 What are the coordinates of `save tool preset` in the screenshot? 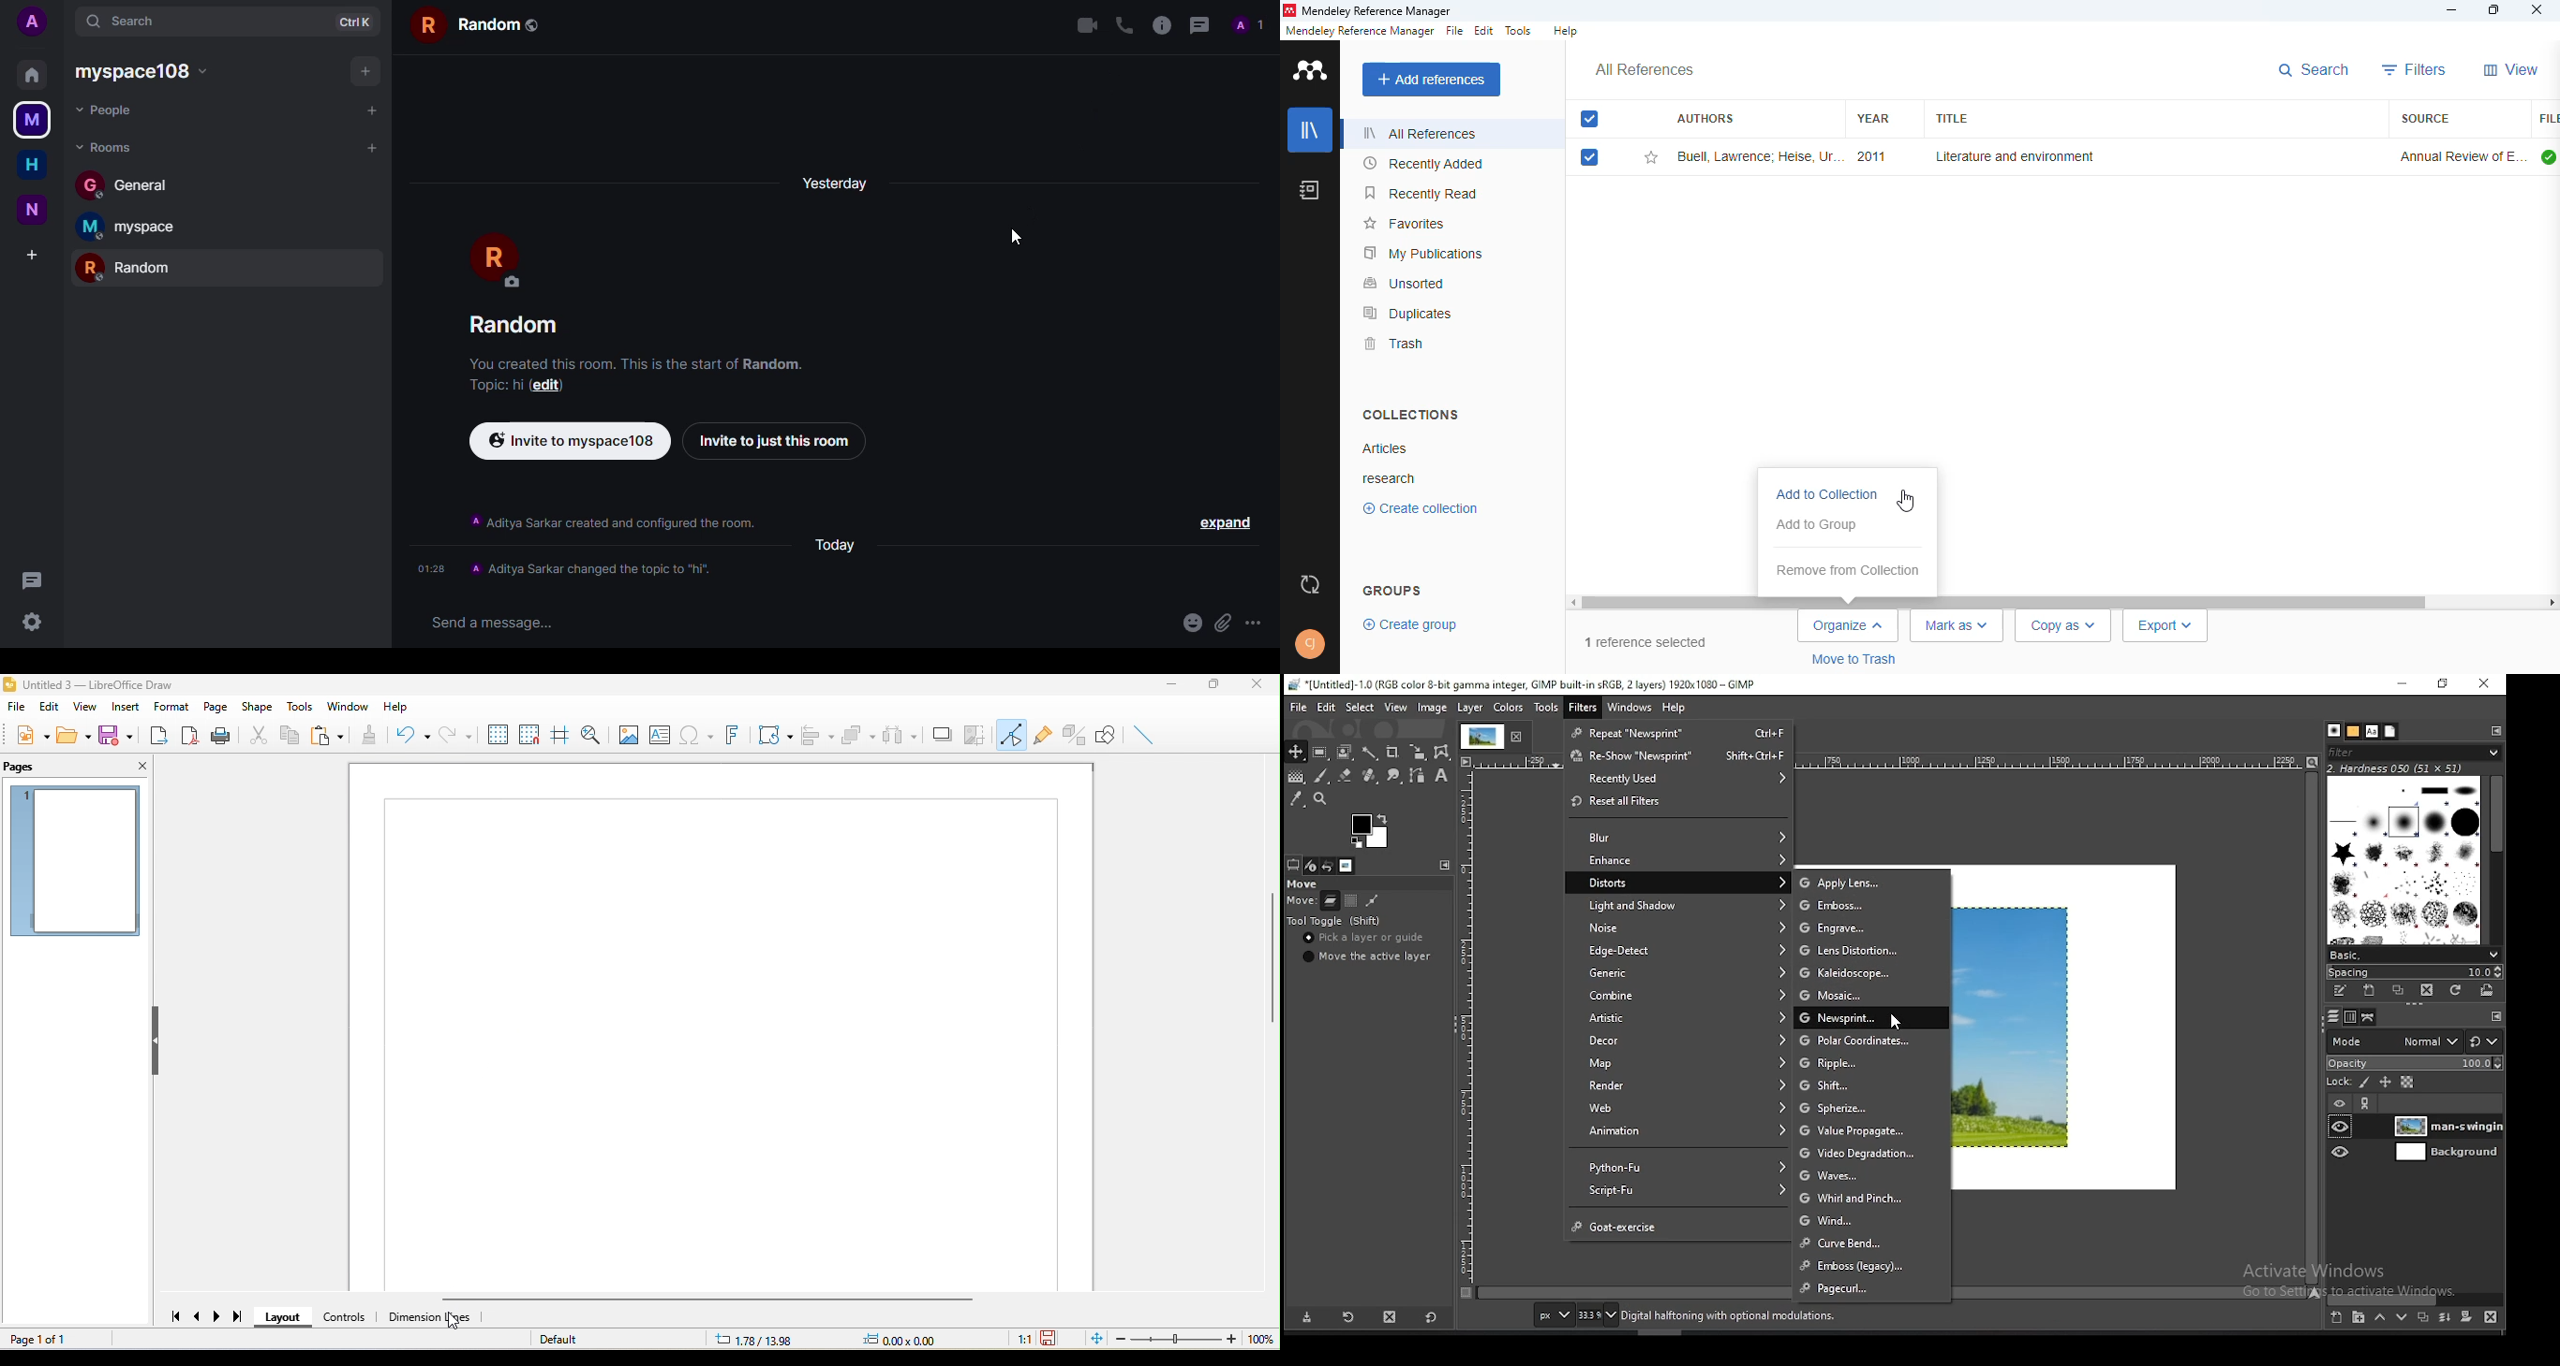 It's located at (1308, 1318).